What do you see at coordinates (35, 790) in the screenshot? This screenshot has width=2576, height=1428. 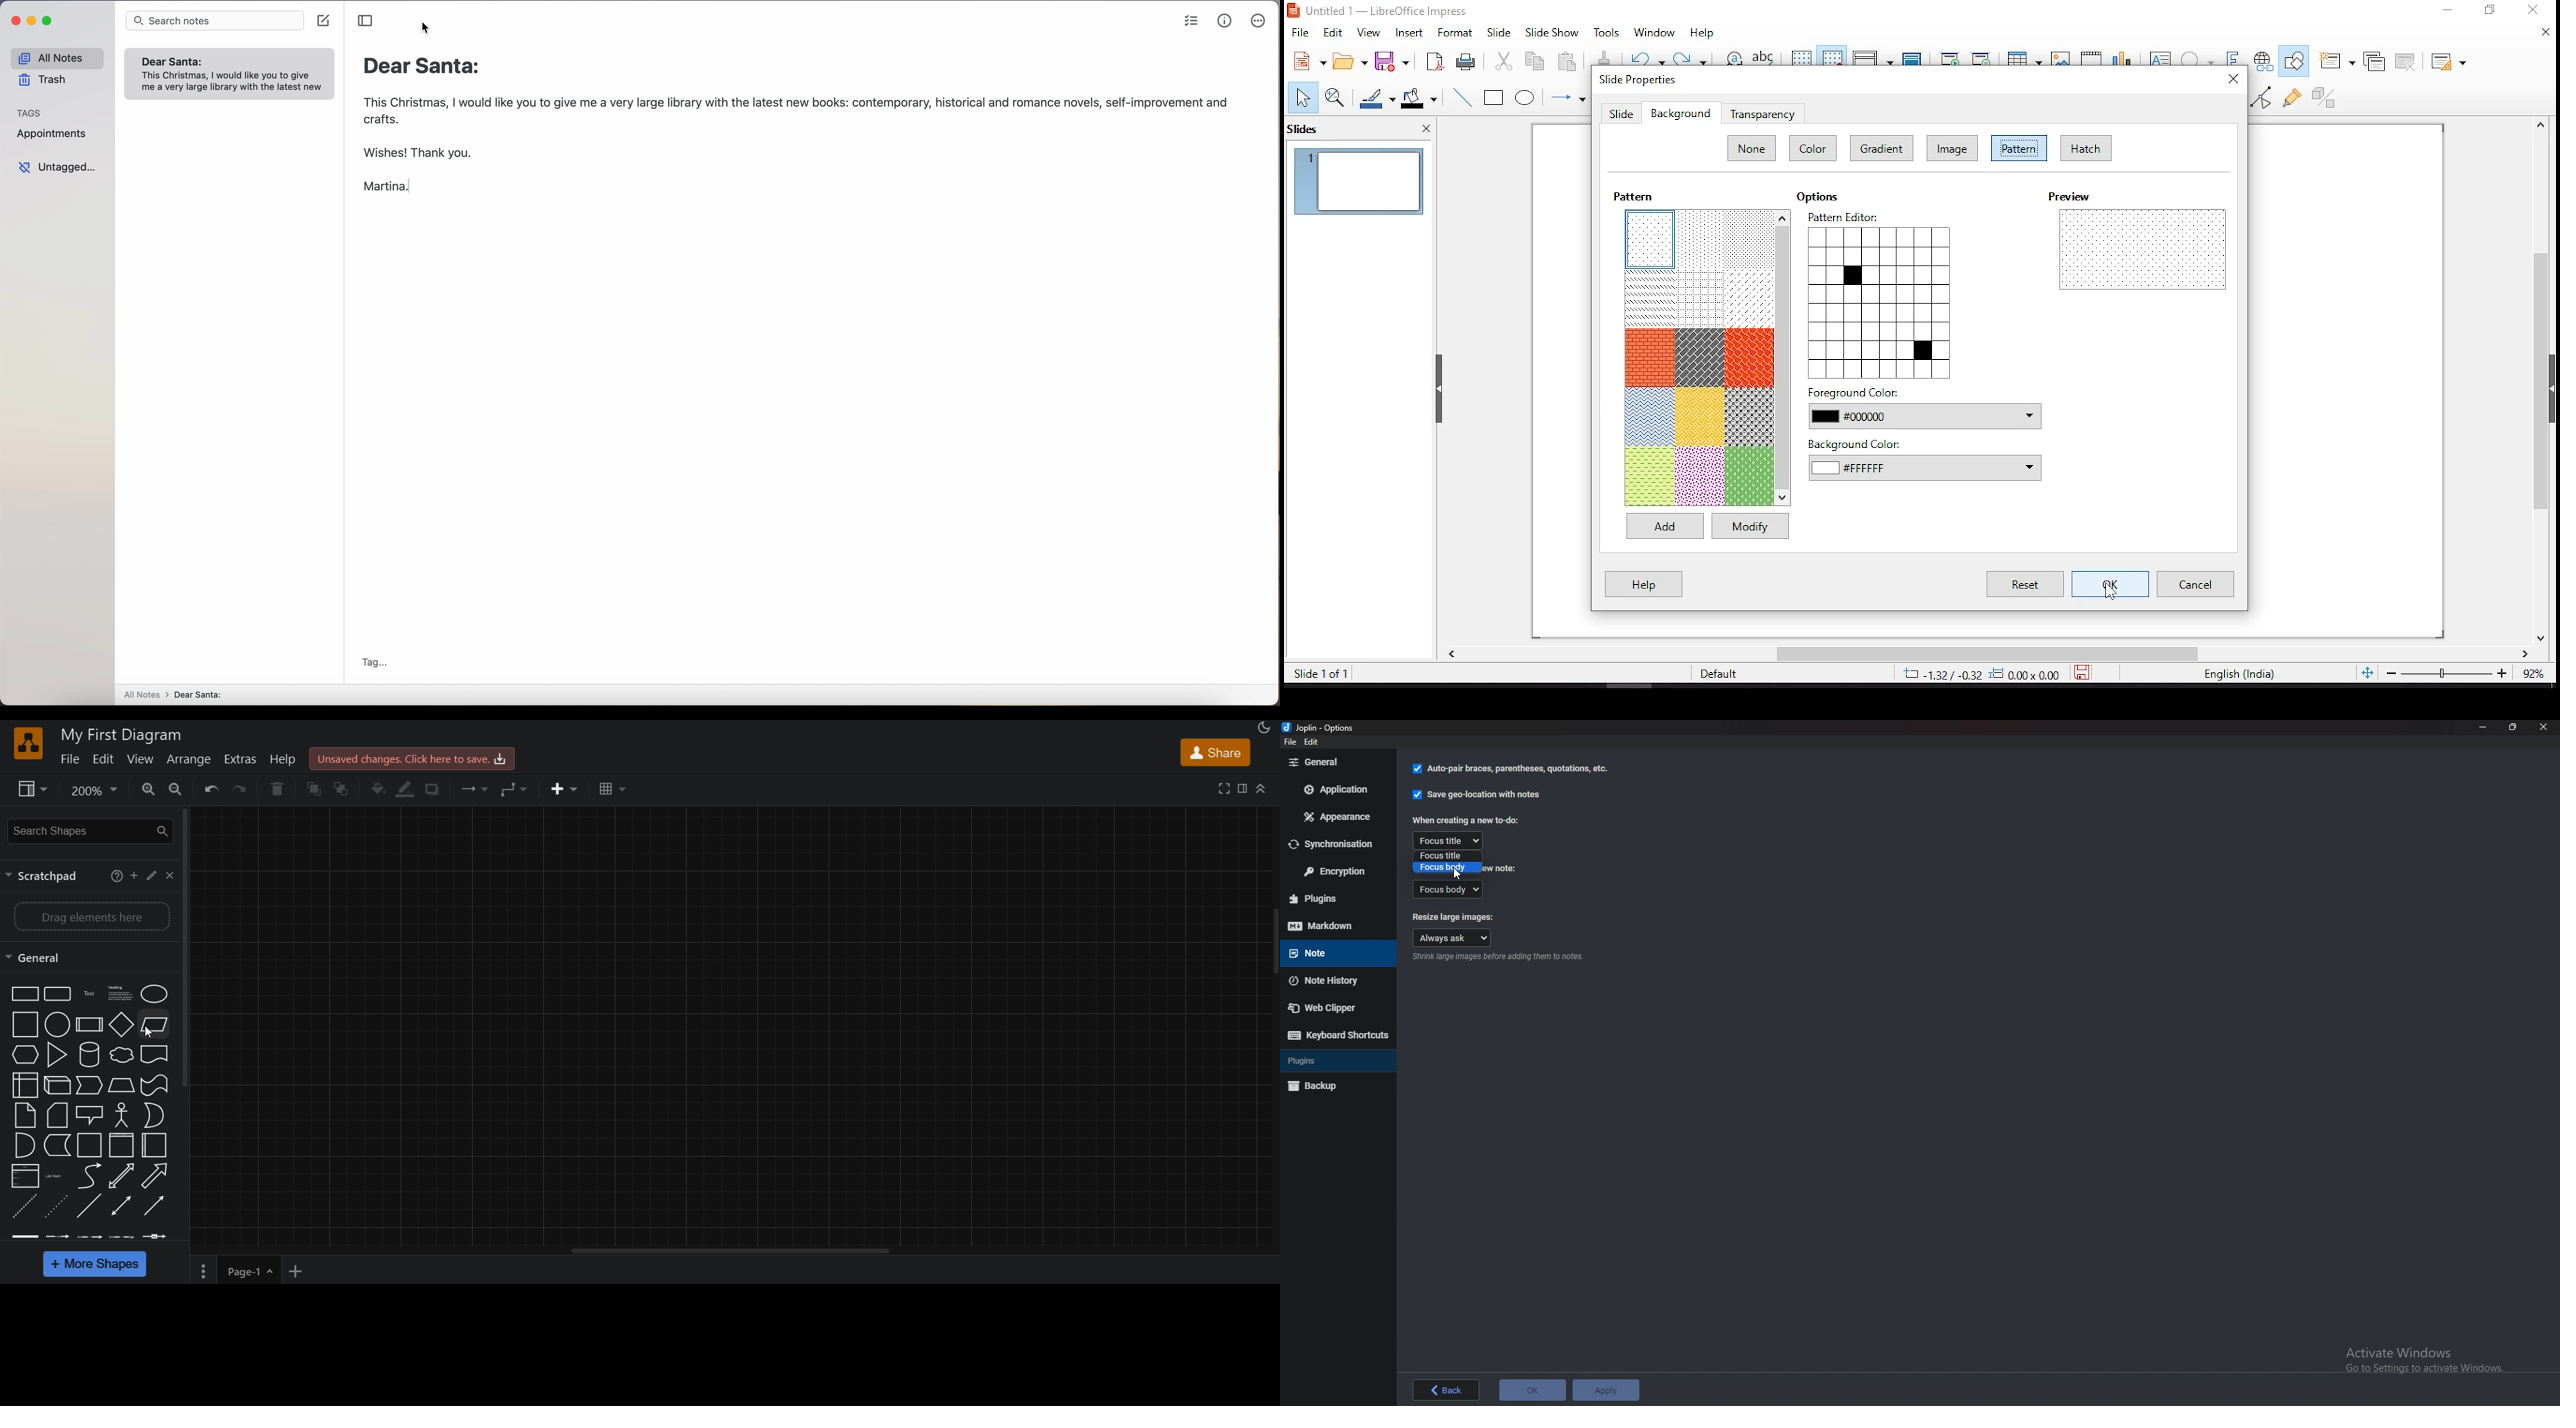 I see `view` at bounding box center [35, 790].